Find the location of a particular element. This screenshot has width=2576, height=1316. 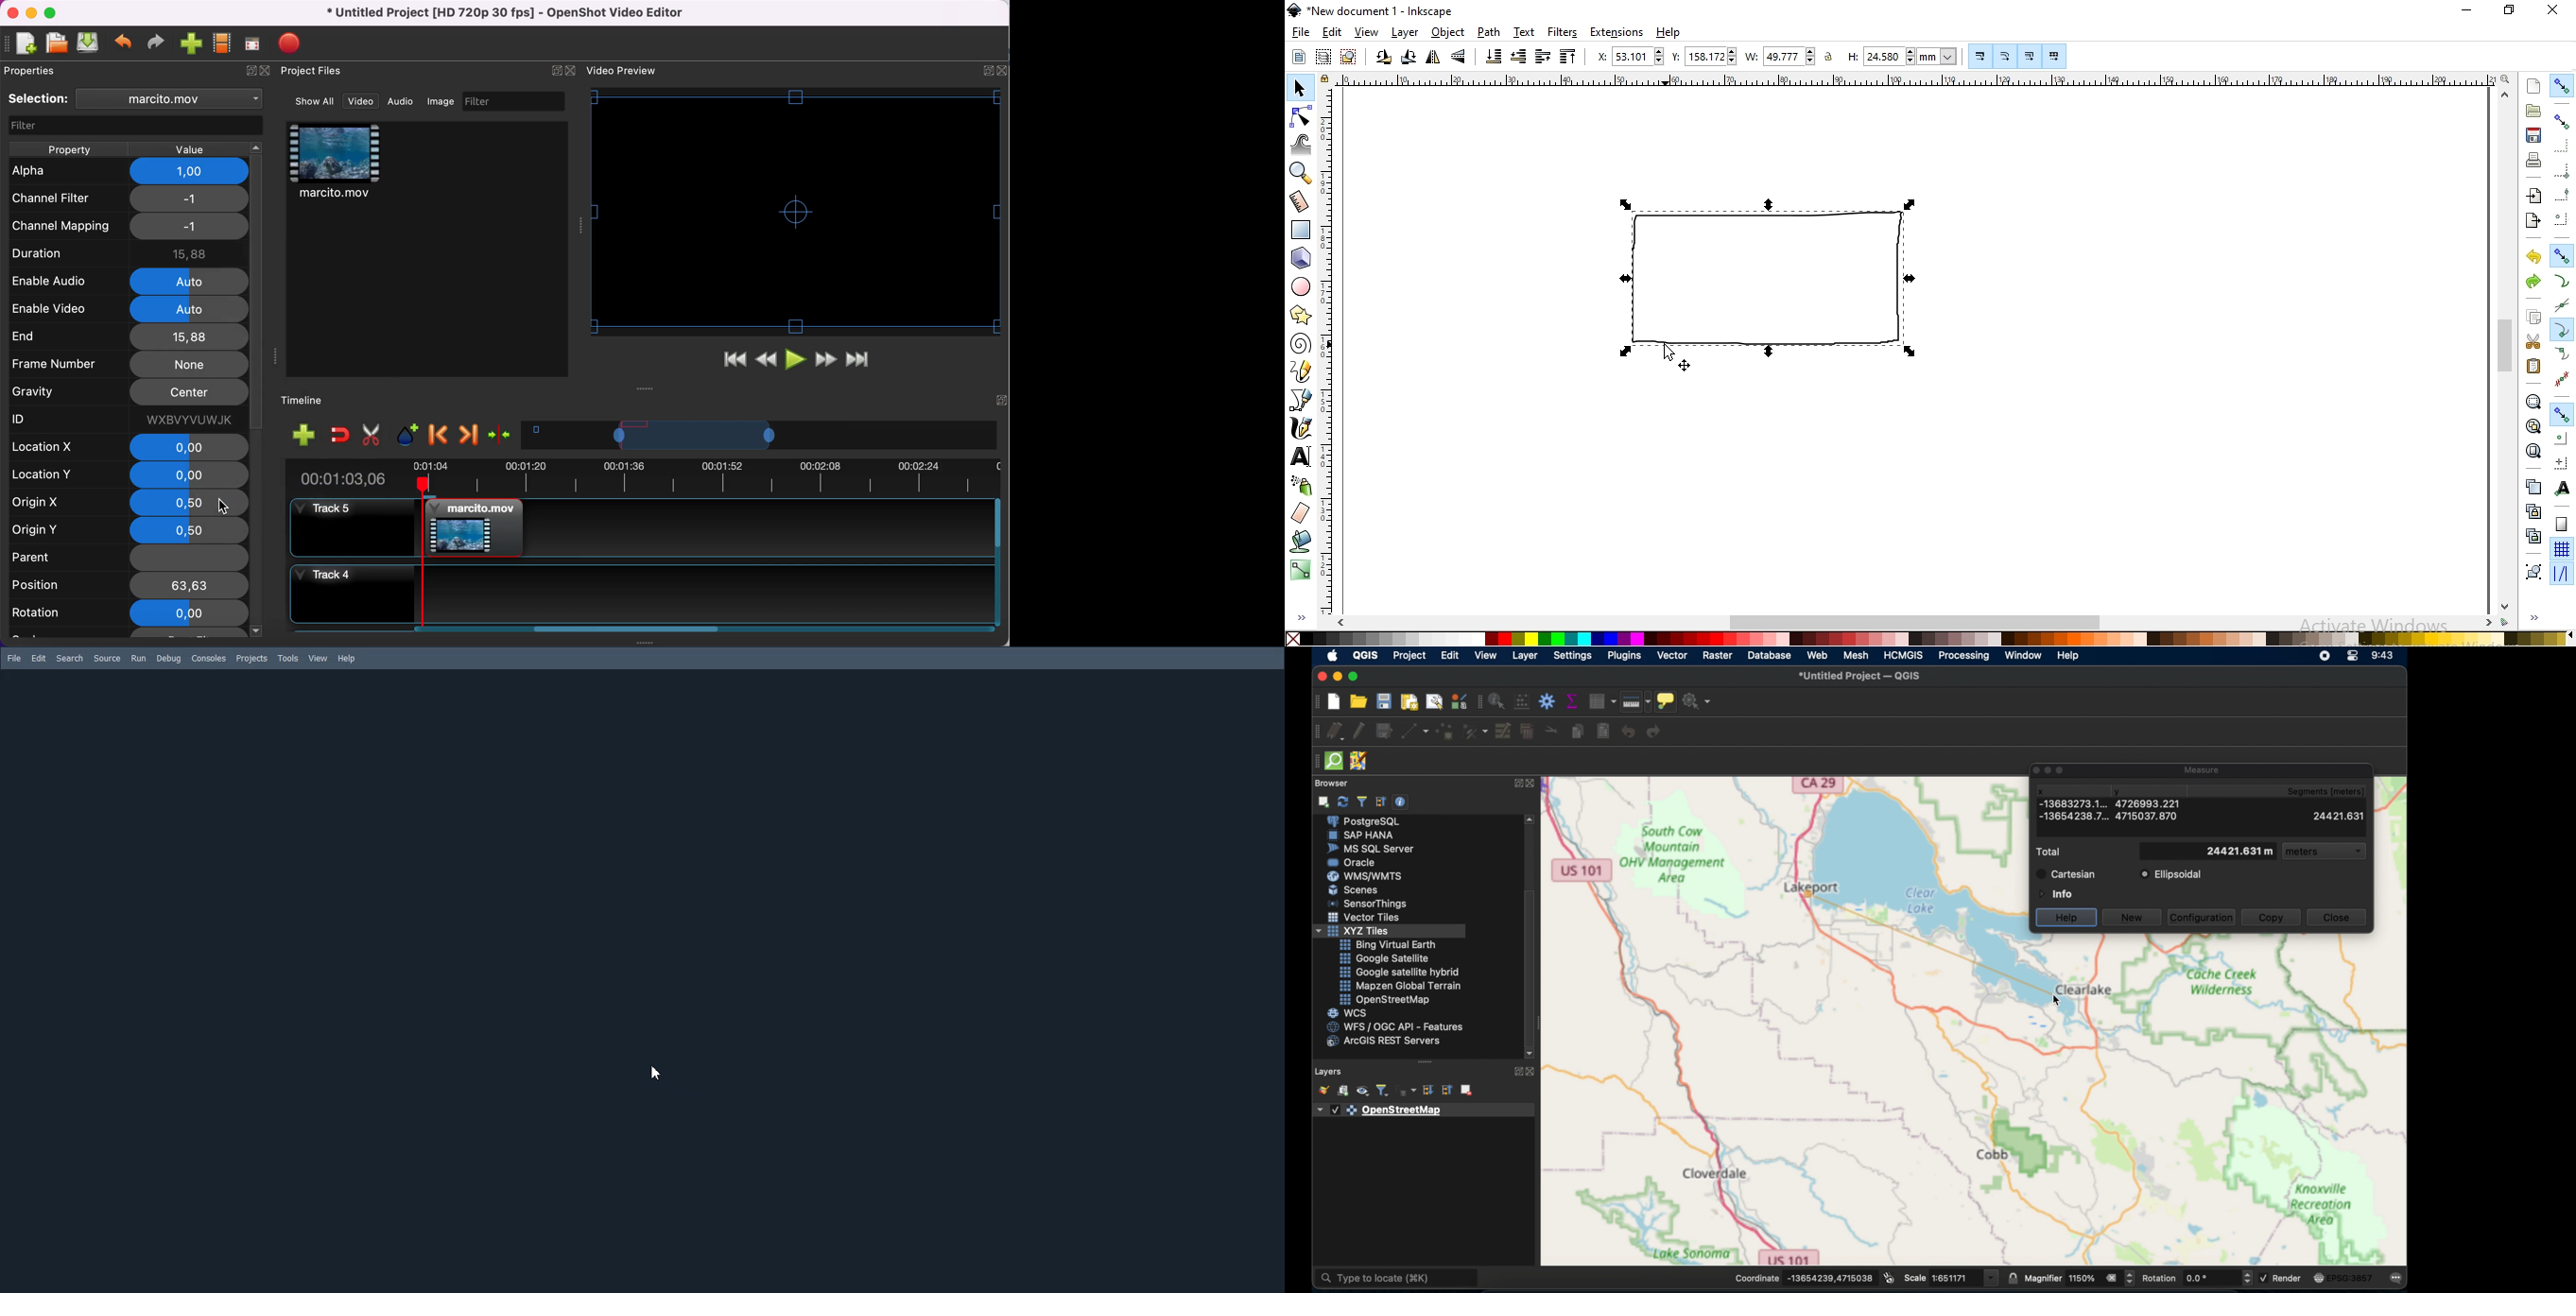

maximize is located at coordinates (1355, 676).